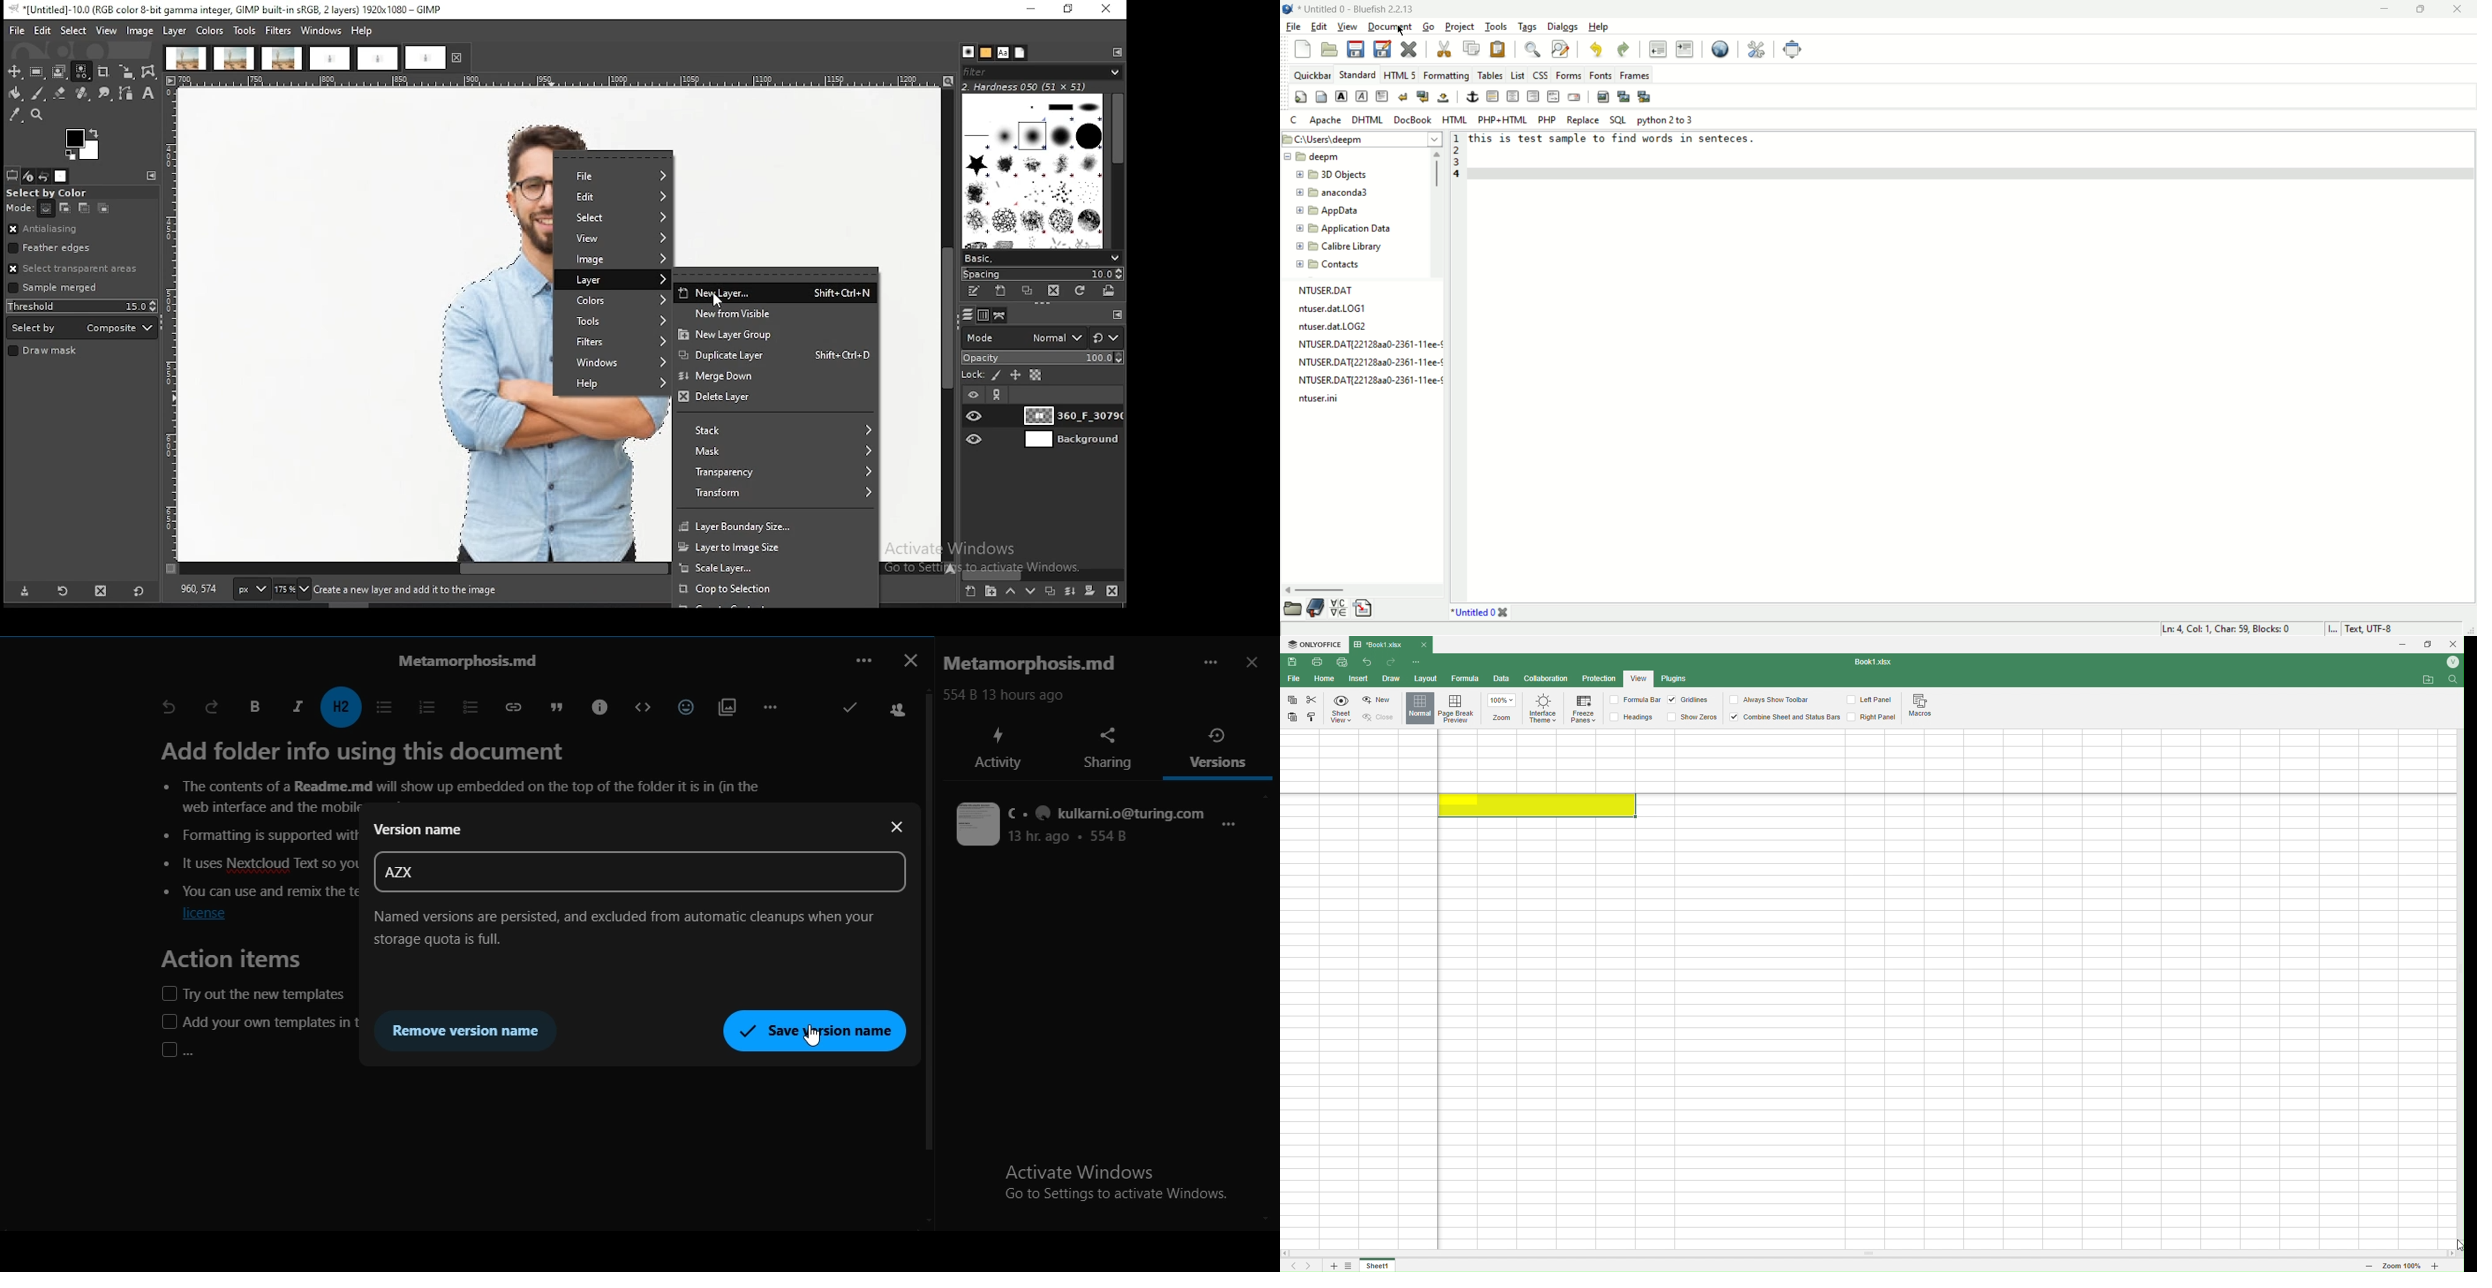  I want to click on C:\Users\deepm, so click(1362, 139).